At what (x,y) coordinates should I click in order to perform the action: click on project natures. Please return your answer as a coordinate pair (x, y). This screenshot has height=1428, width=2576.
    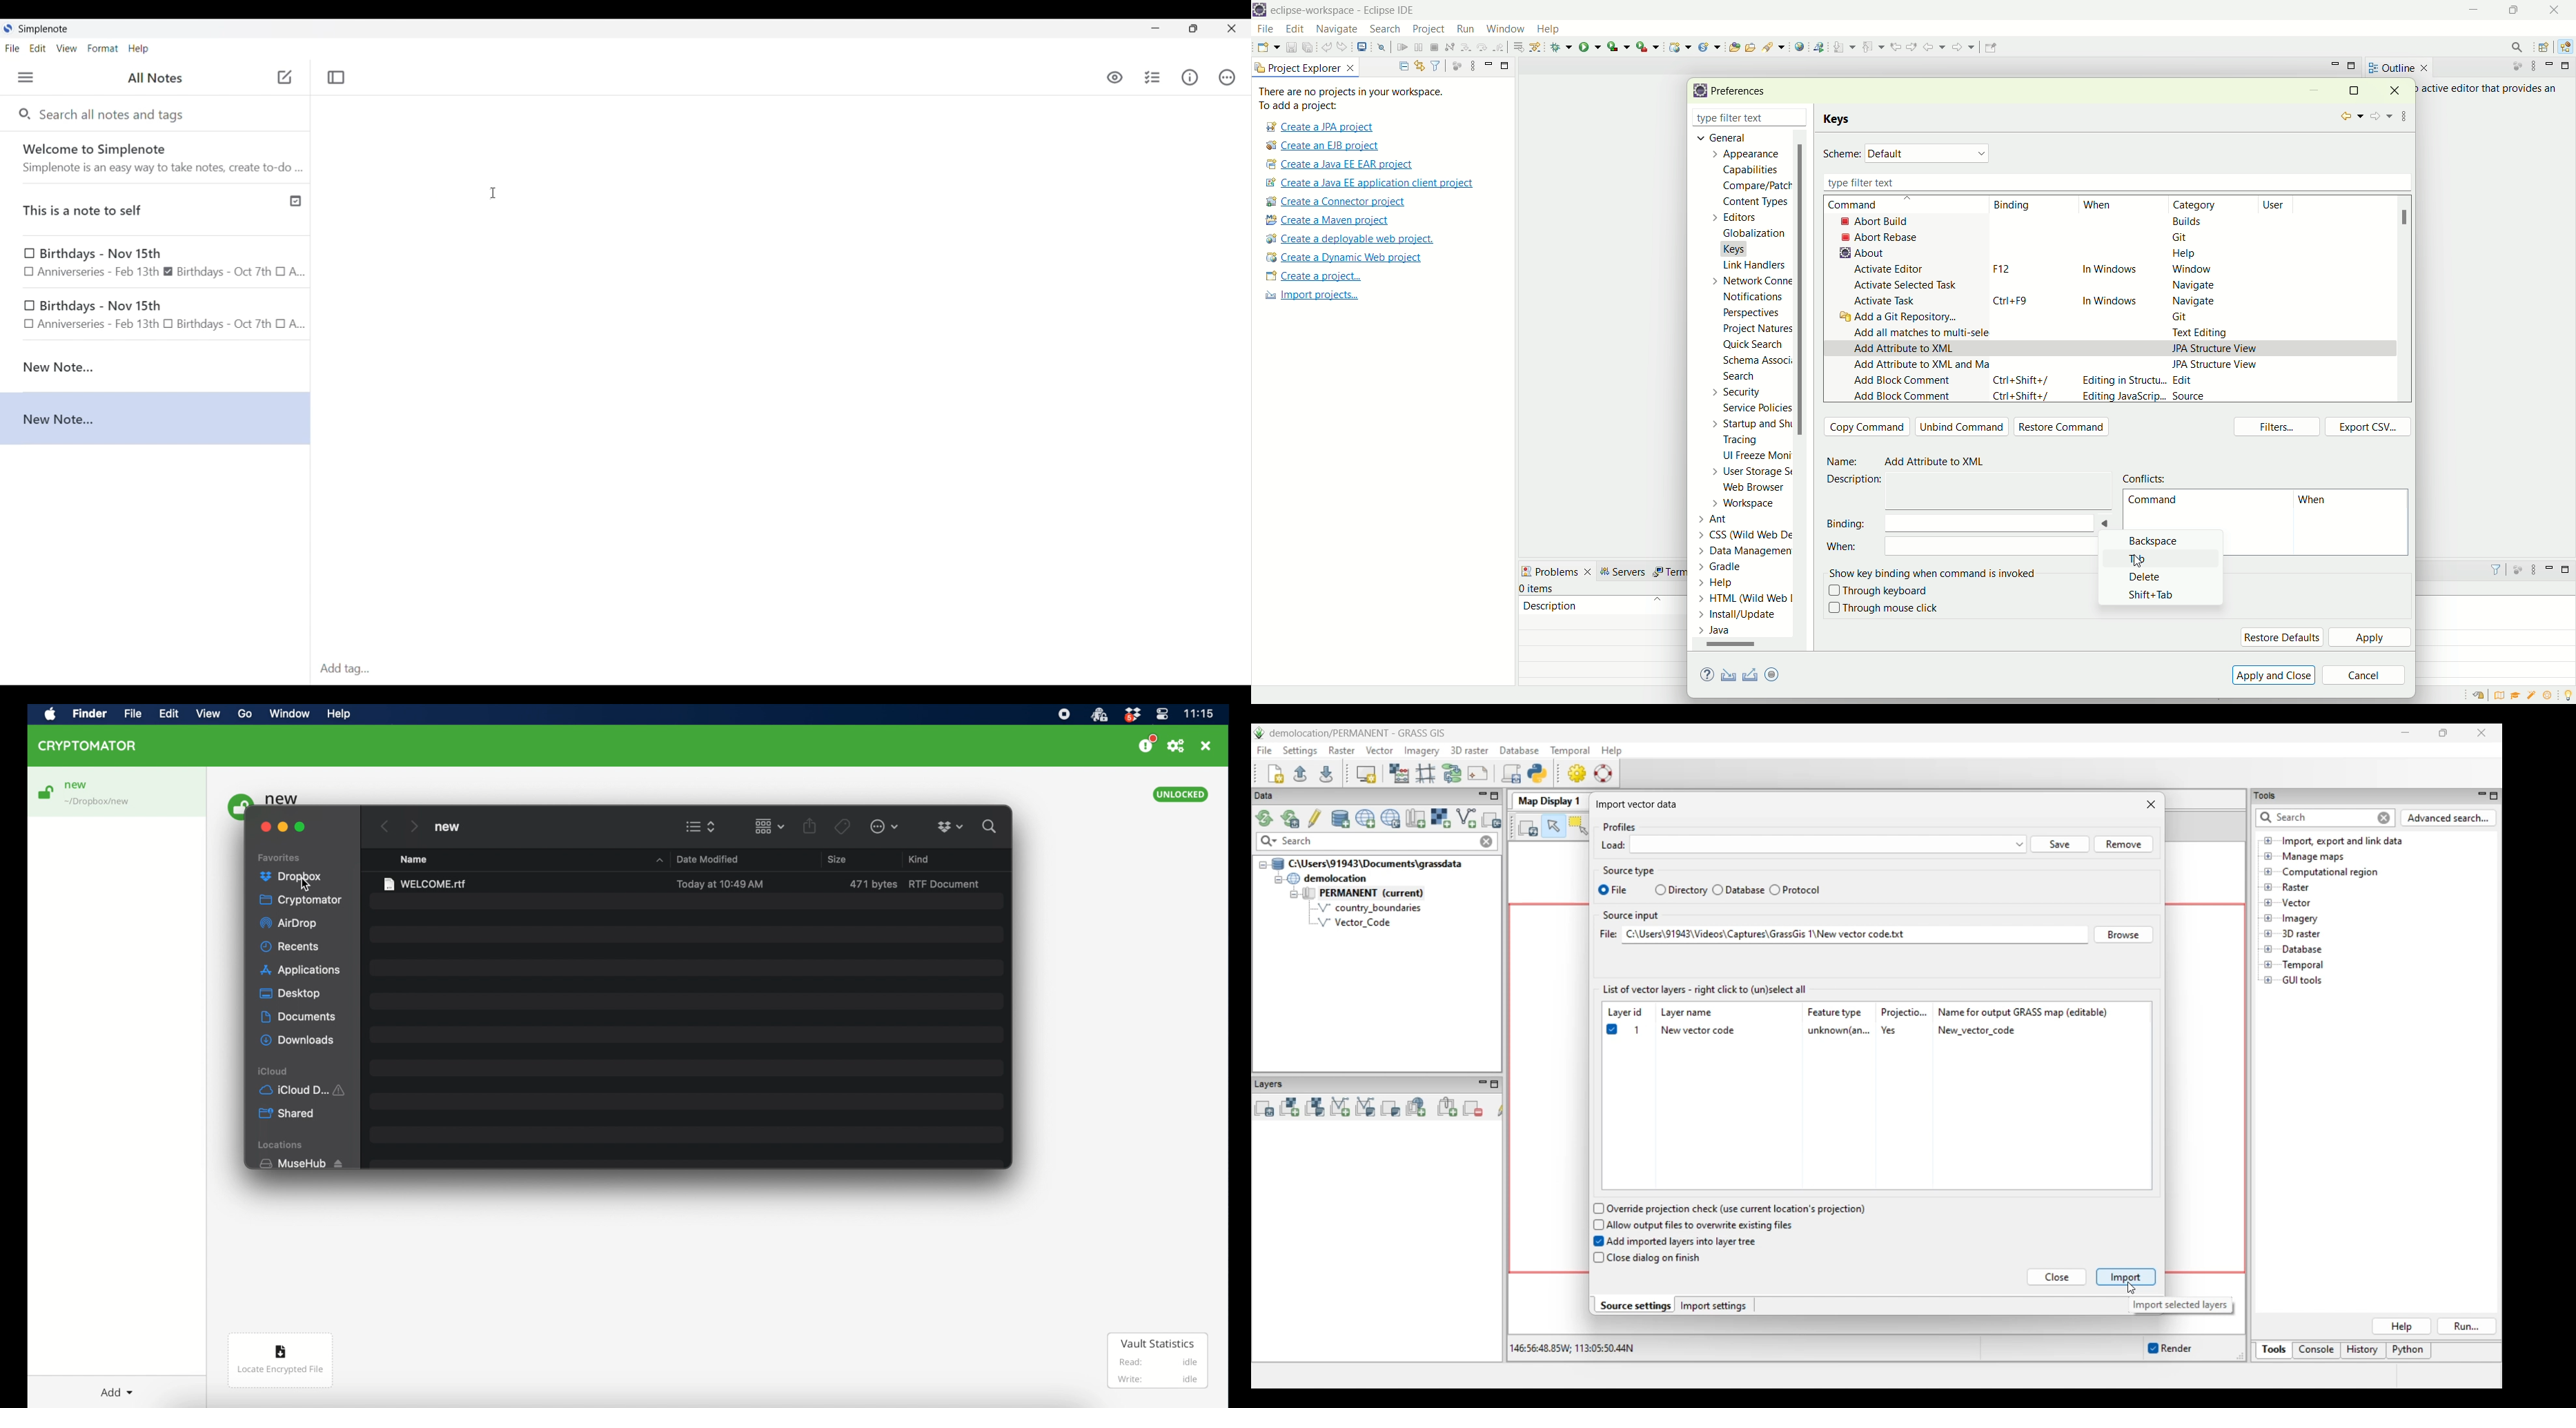
    Looking at the image, I should click on (1755, 331).